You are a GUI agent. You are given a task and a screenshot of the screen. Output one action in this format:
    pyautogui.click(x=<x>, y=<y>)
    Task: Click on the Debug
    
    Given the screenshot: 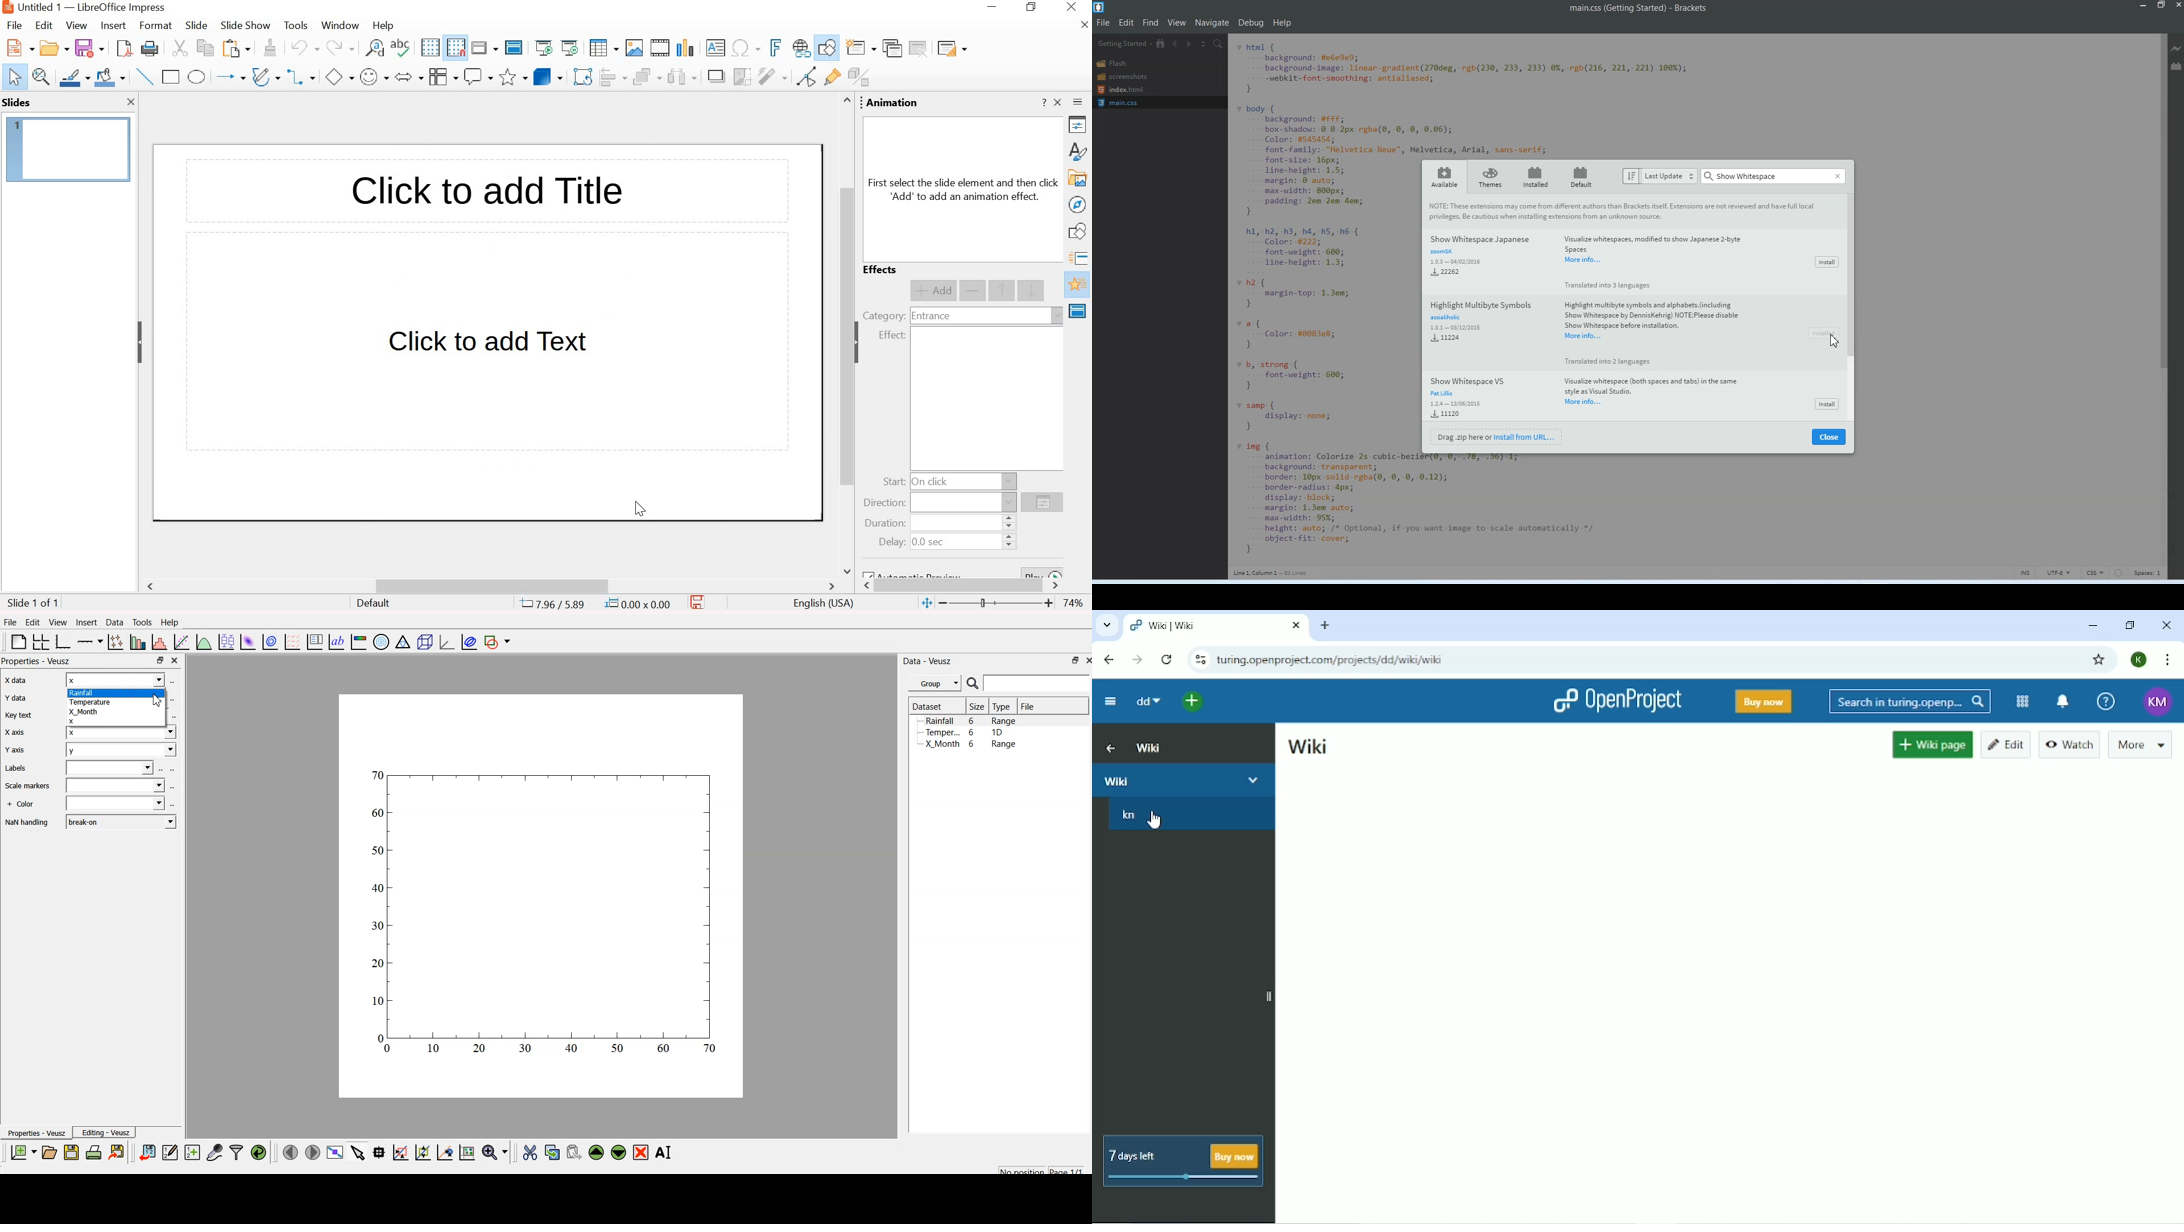 What is the action you would take?
    pyautogui.click(x=1252, y=24)
    